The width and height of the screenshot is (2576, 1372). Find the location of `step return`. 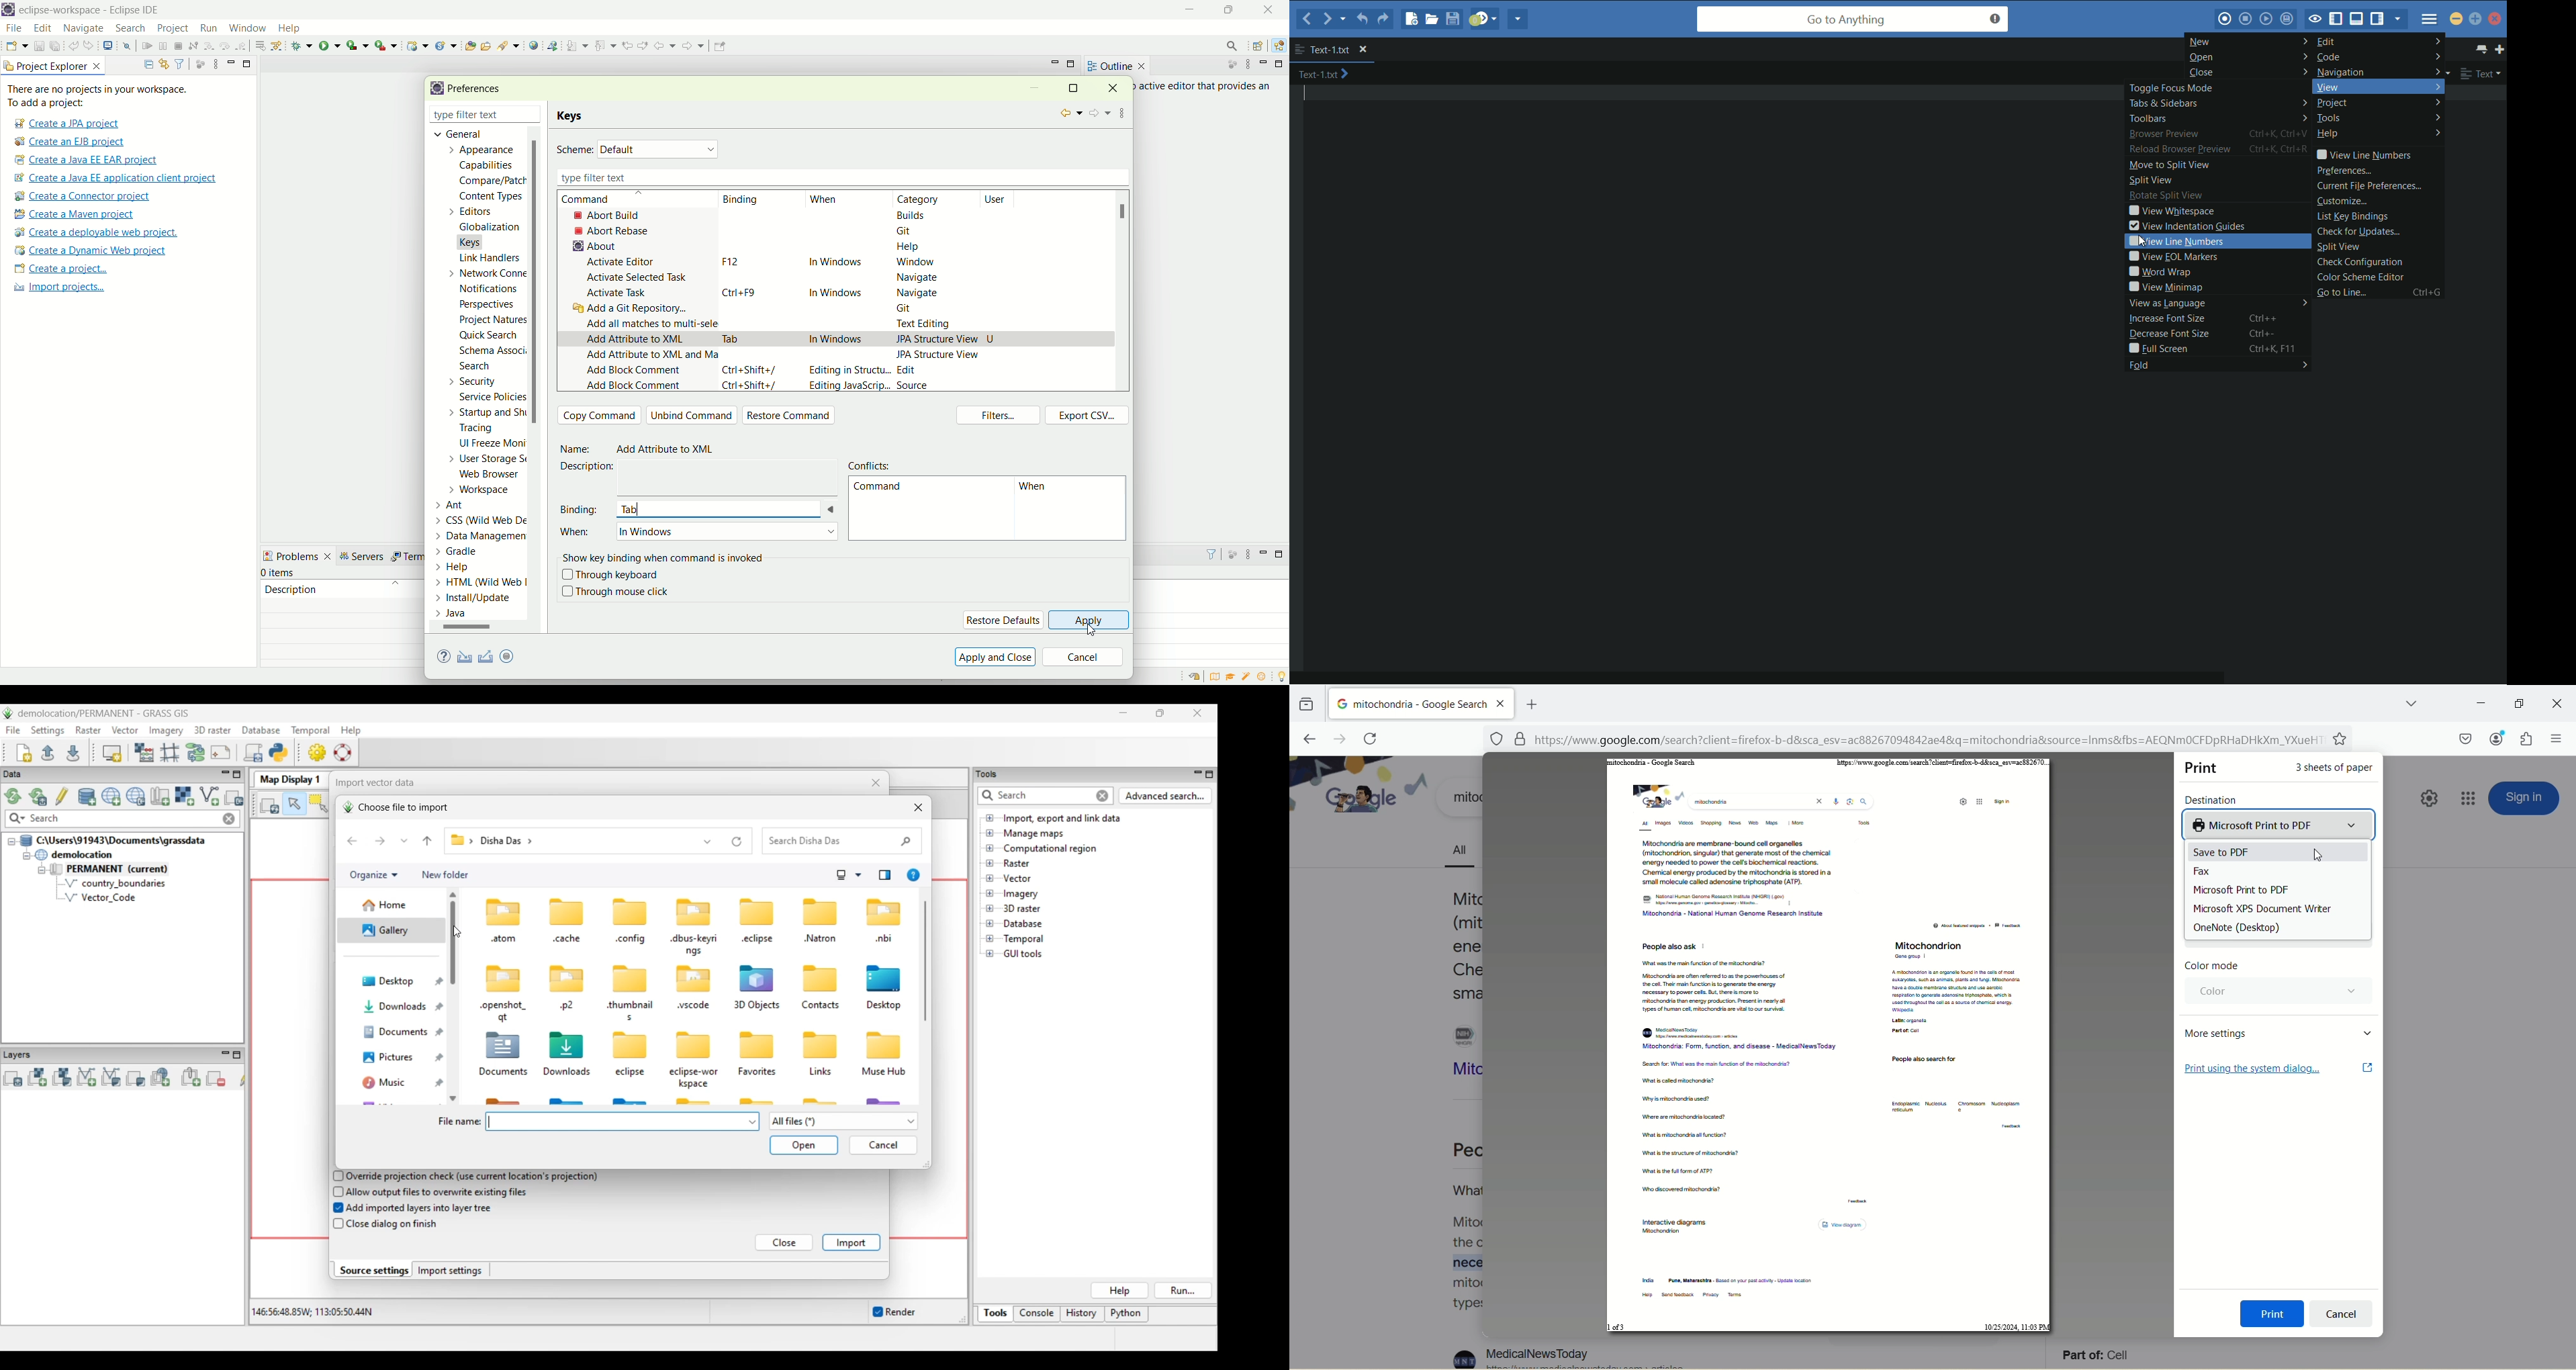

step return is located at coordinates (243, 44).